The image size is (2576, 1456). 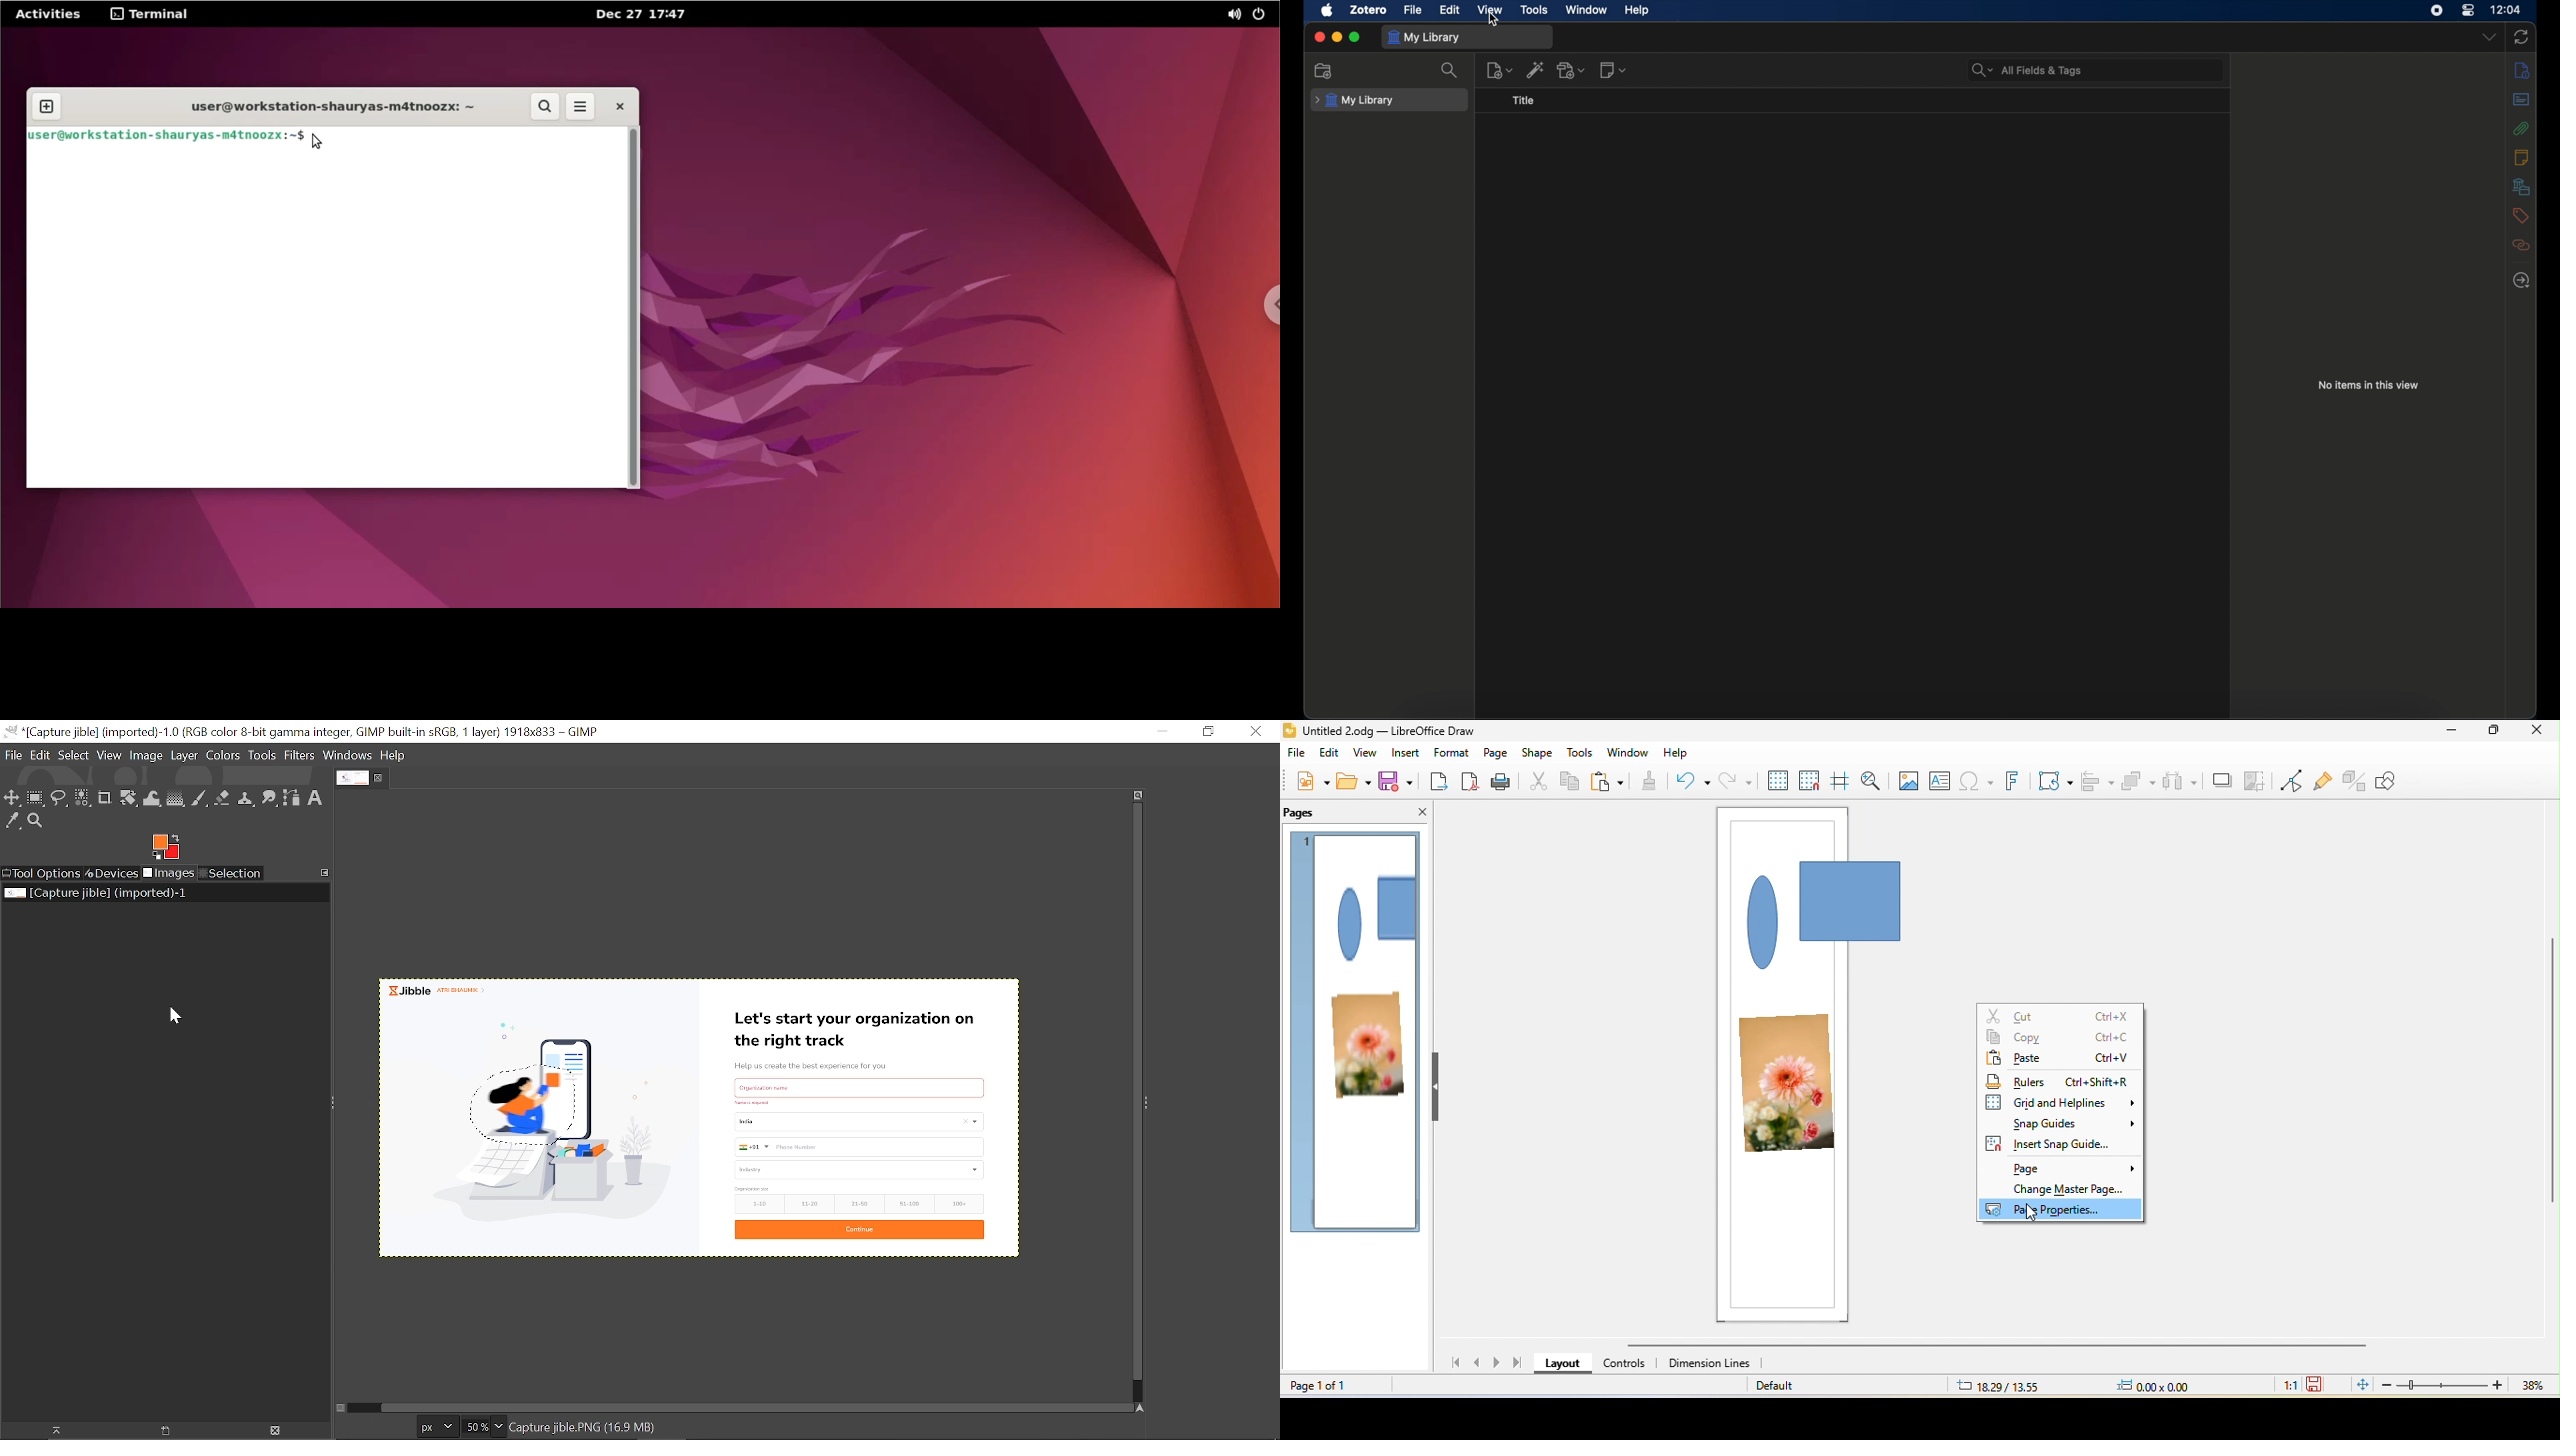 I want to click on my library, so click(x=1353, y=101).